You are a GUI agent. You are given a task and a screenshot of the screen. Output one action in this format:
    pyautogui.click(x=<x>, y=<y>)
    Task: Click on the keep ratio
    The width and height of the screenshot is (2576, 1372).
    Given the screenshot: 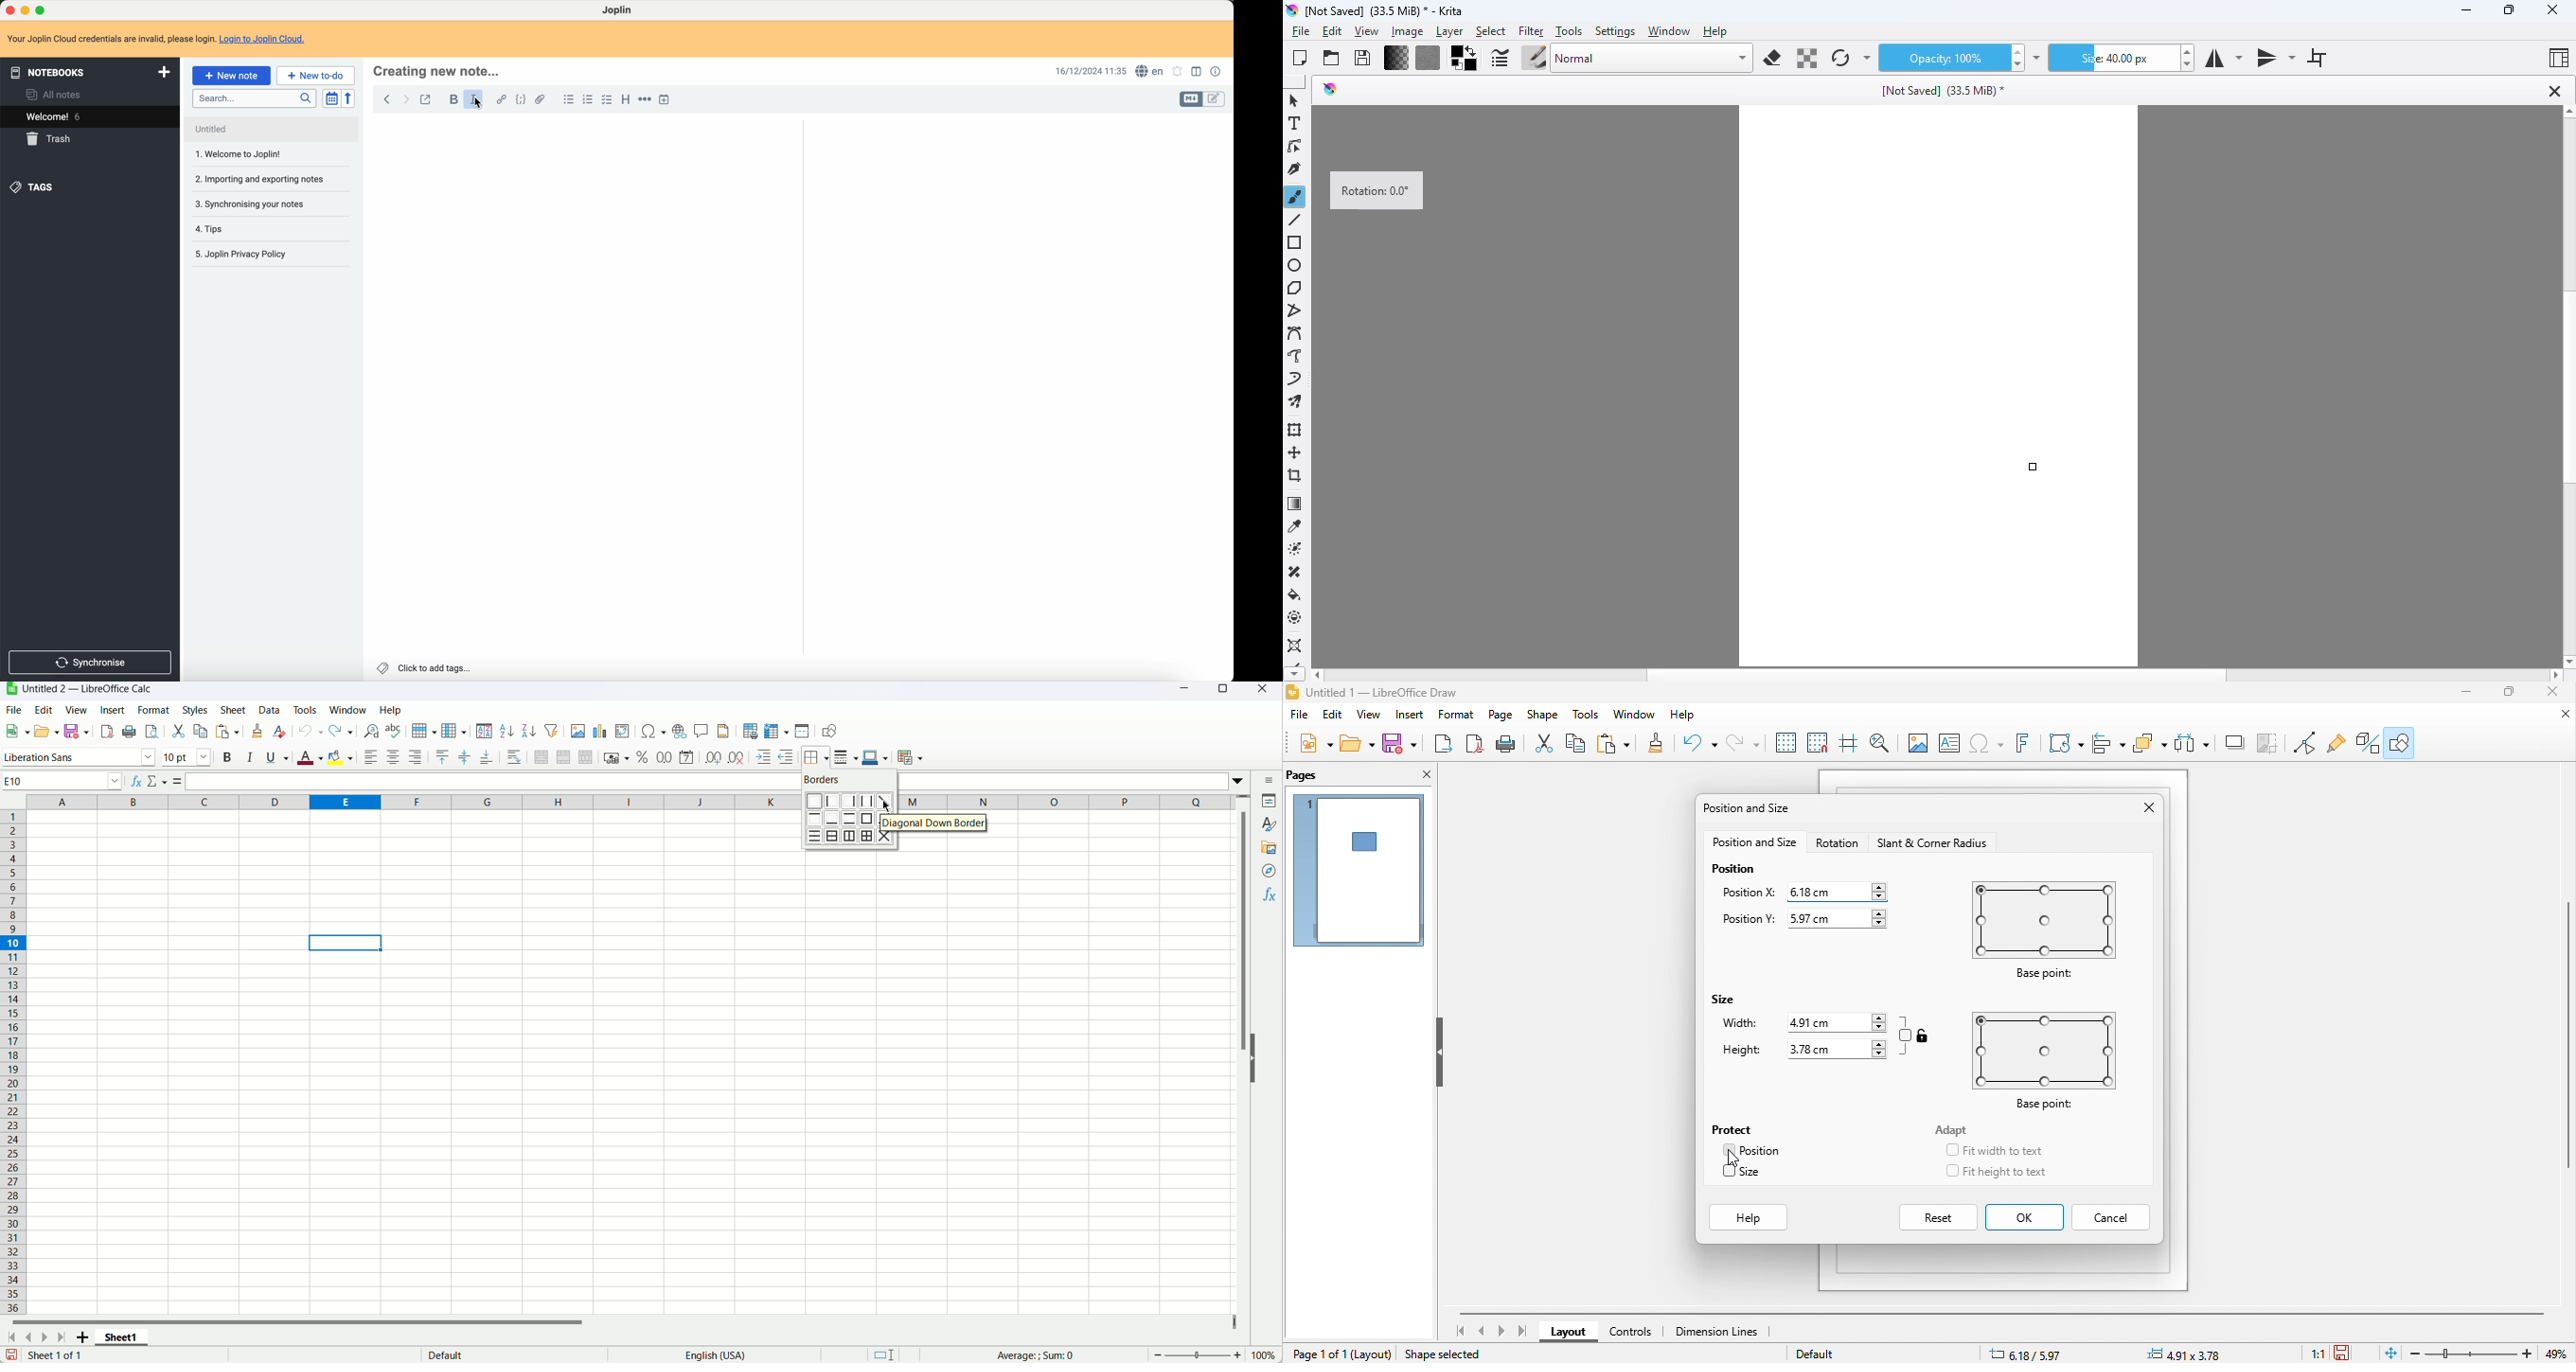 What is the action you would take?
    pyautogui.click(x=1906, y=1035)
    